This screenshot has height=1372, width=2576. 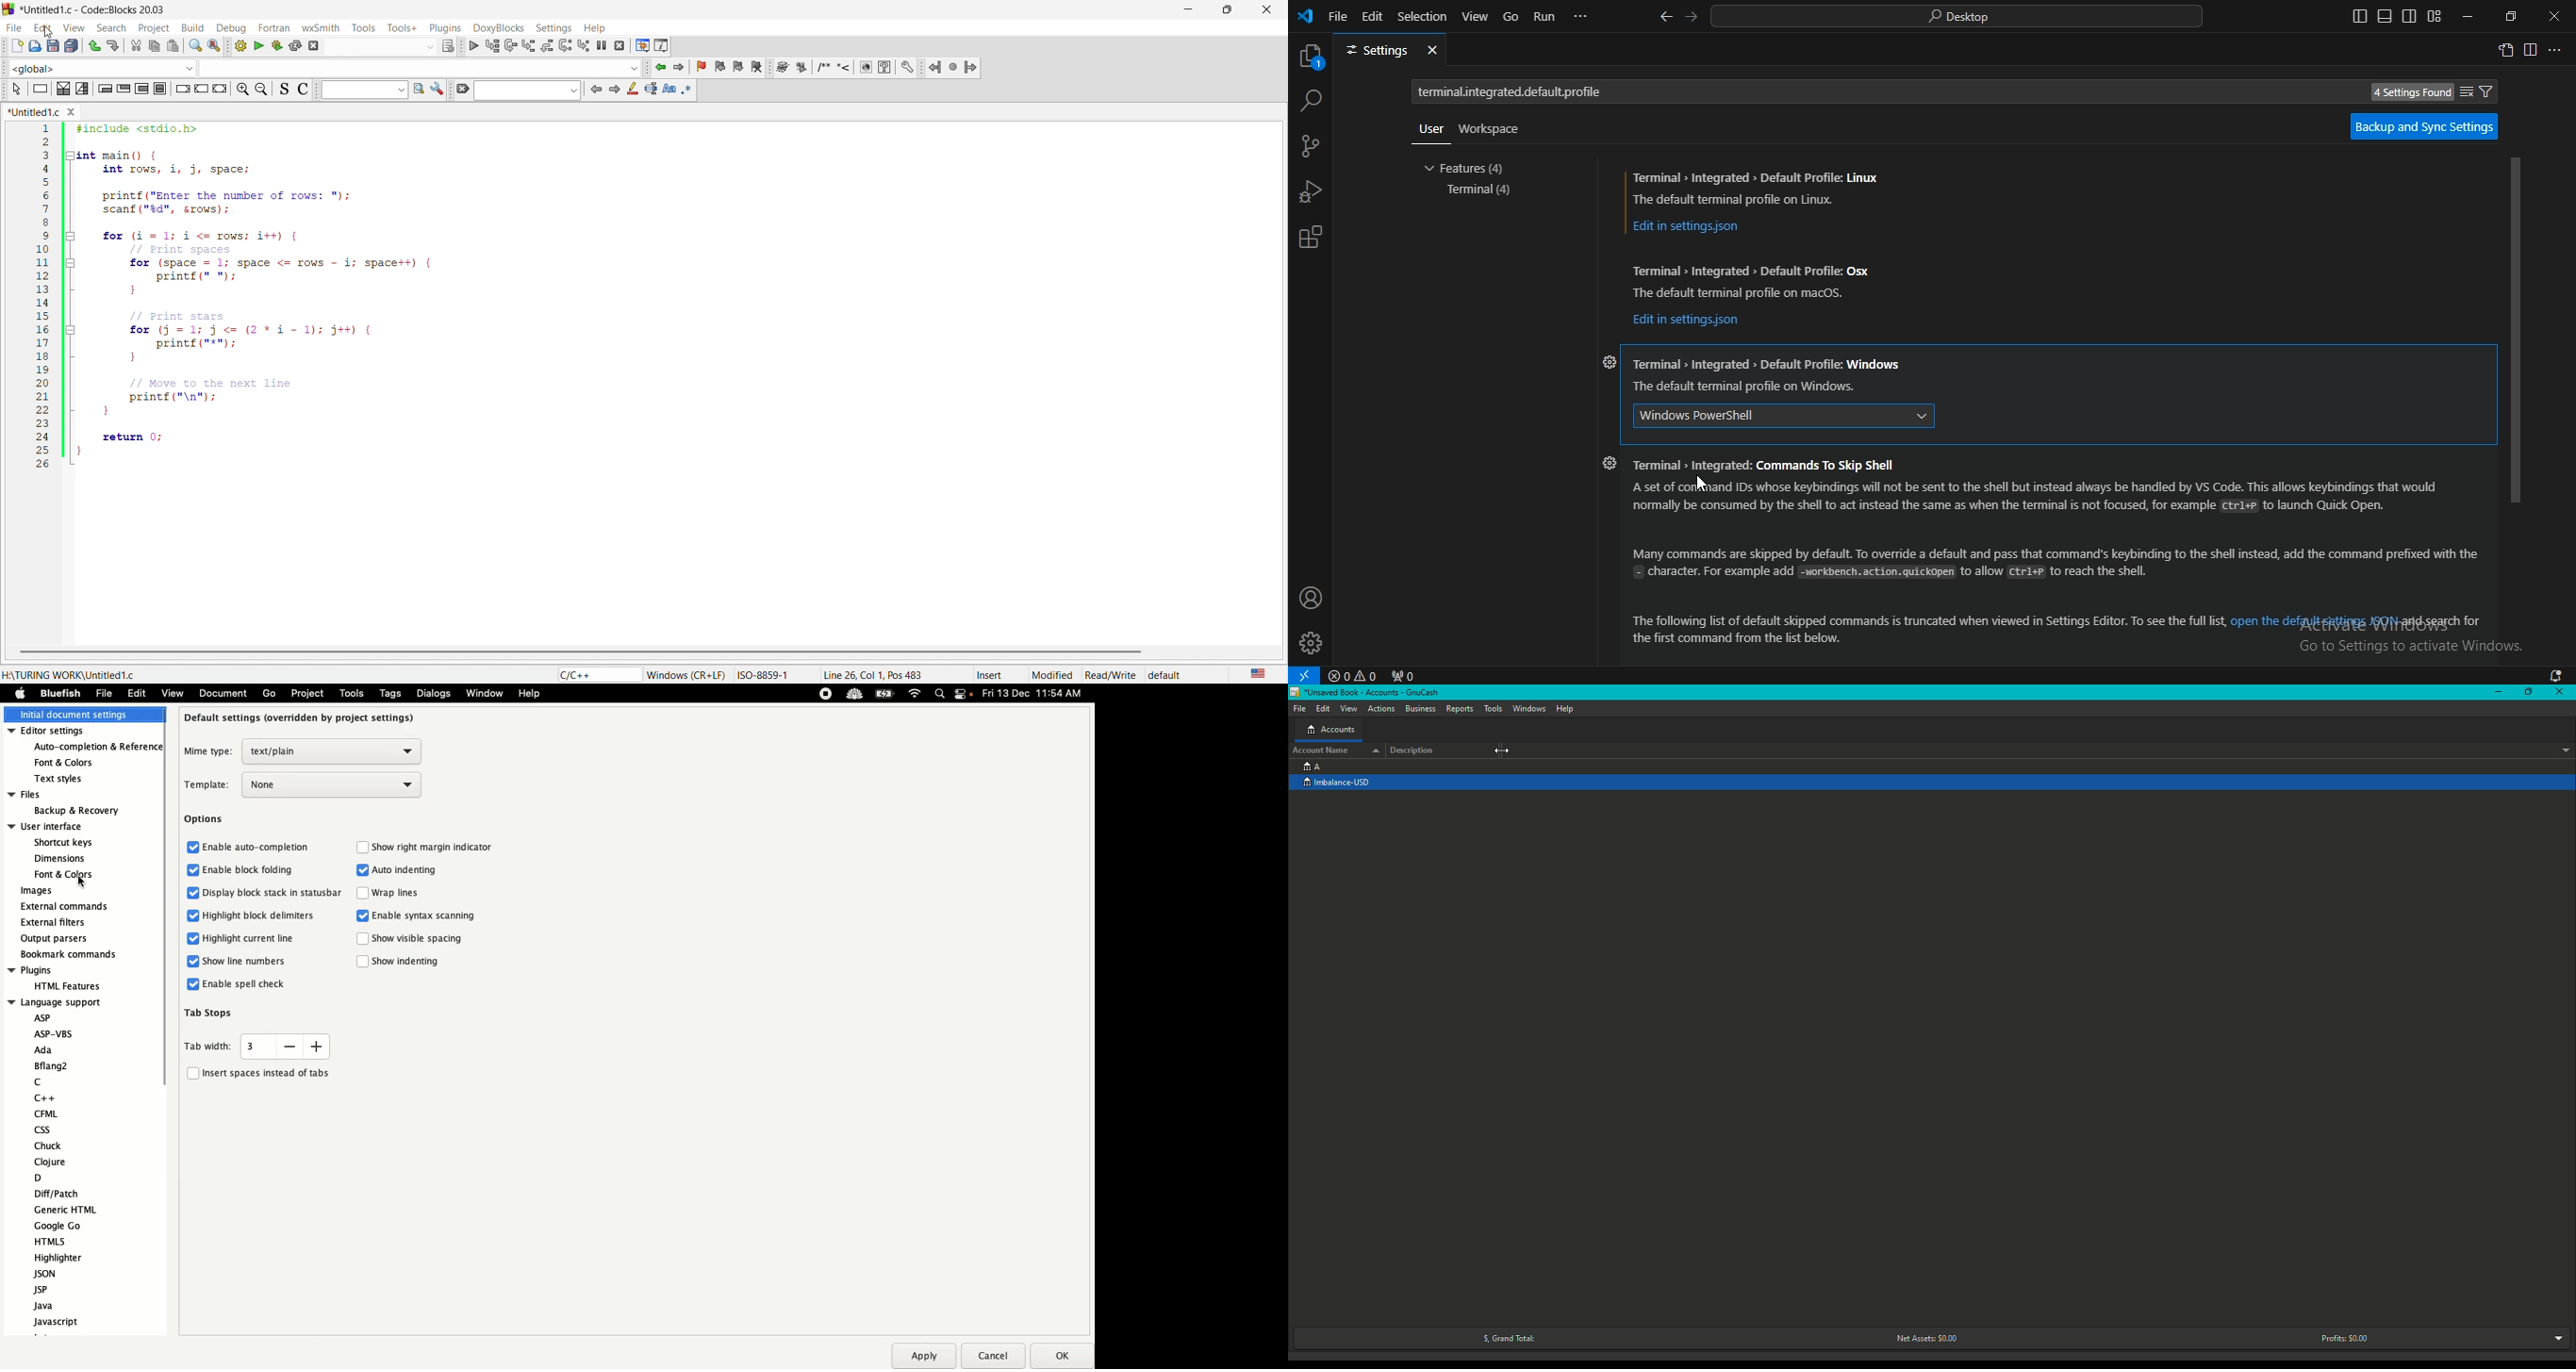 I want to click on Output parsers, so click(x=58, y=939).